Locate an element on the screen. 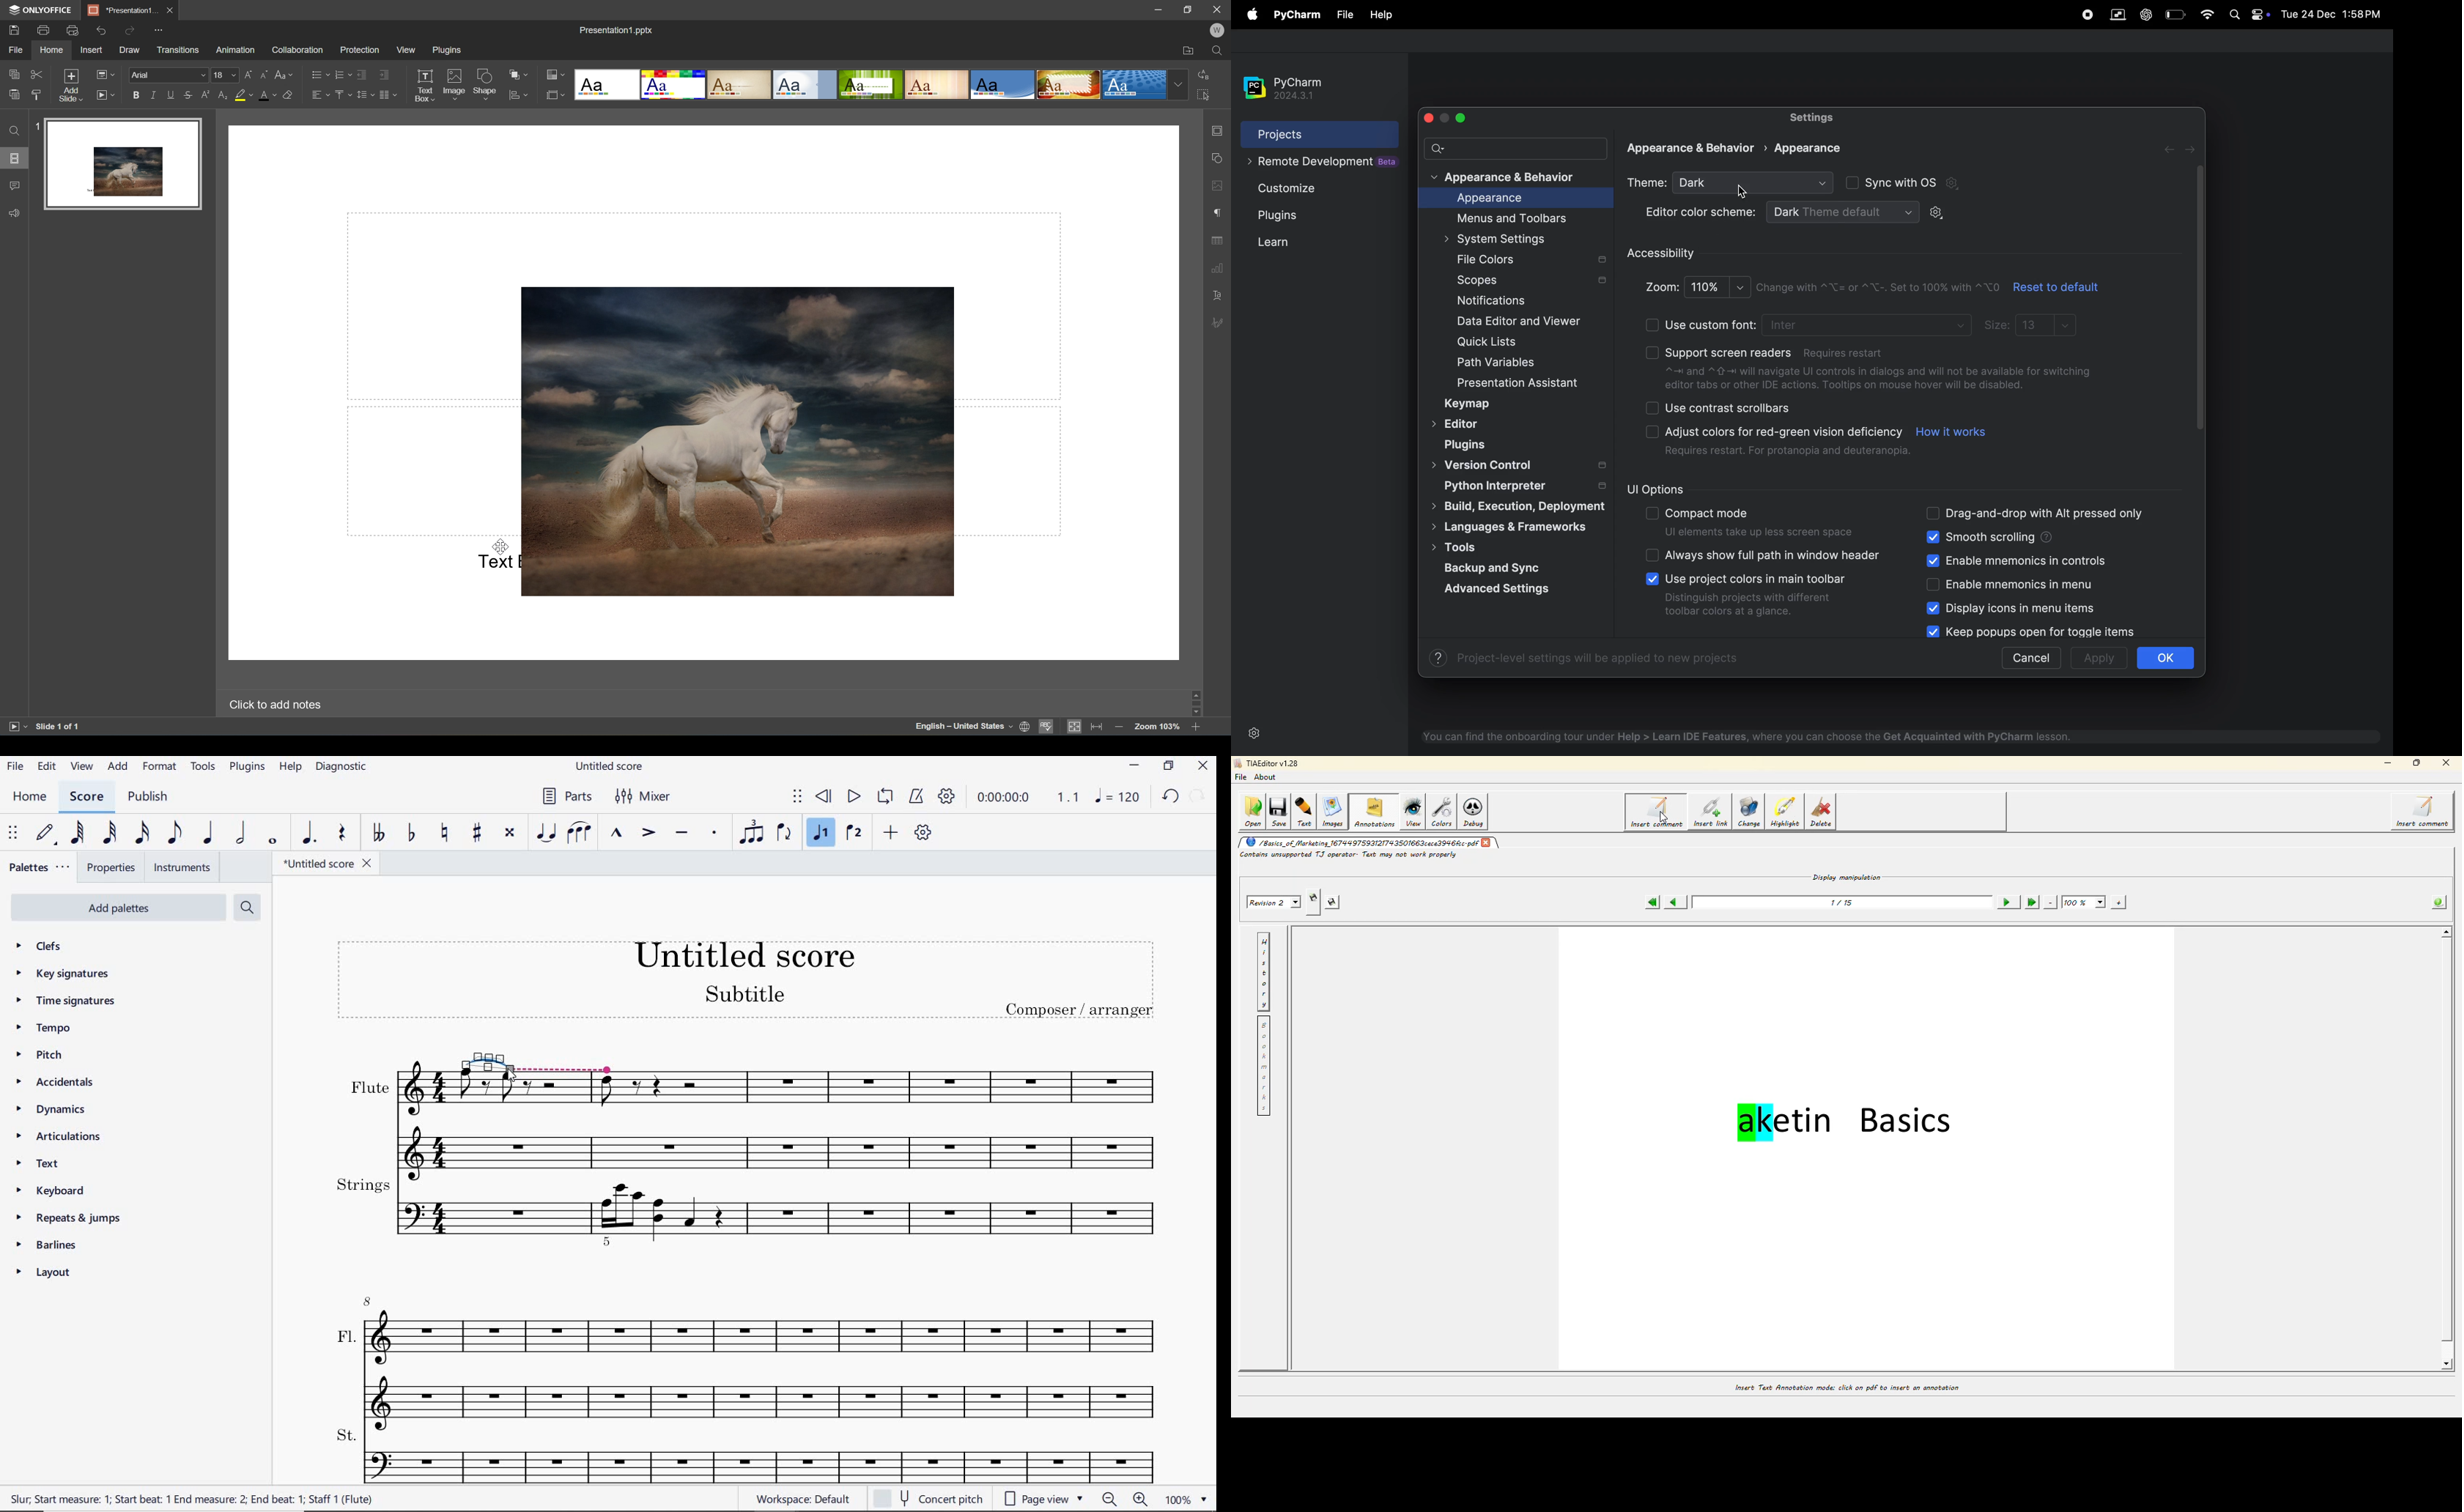 Image resolution: width=2464 pixels, height=1512 pixels. Arial is located at coordinates (165, 75).